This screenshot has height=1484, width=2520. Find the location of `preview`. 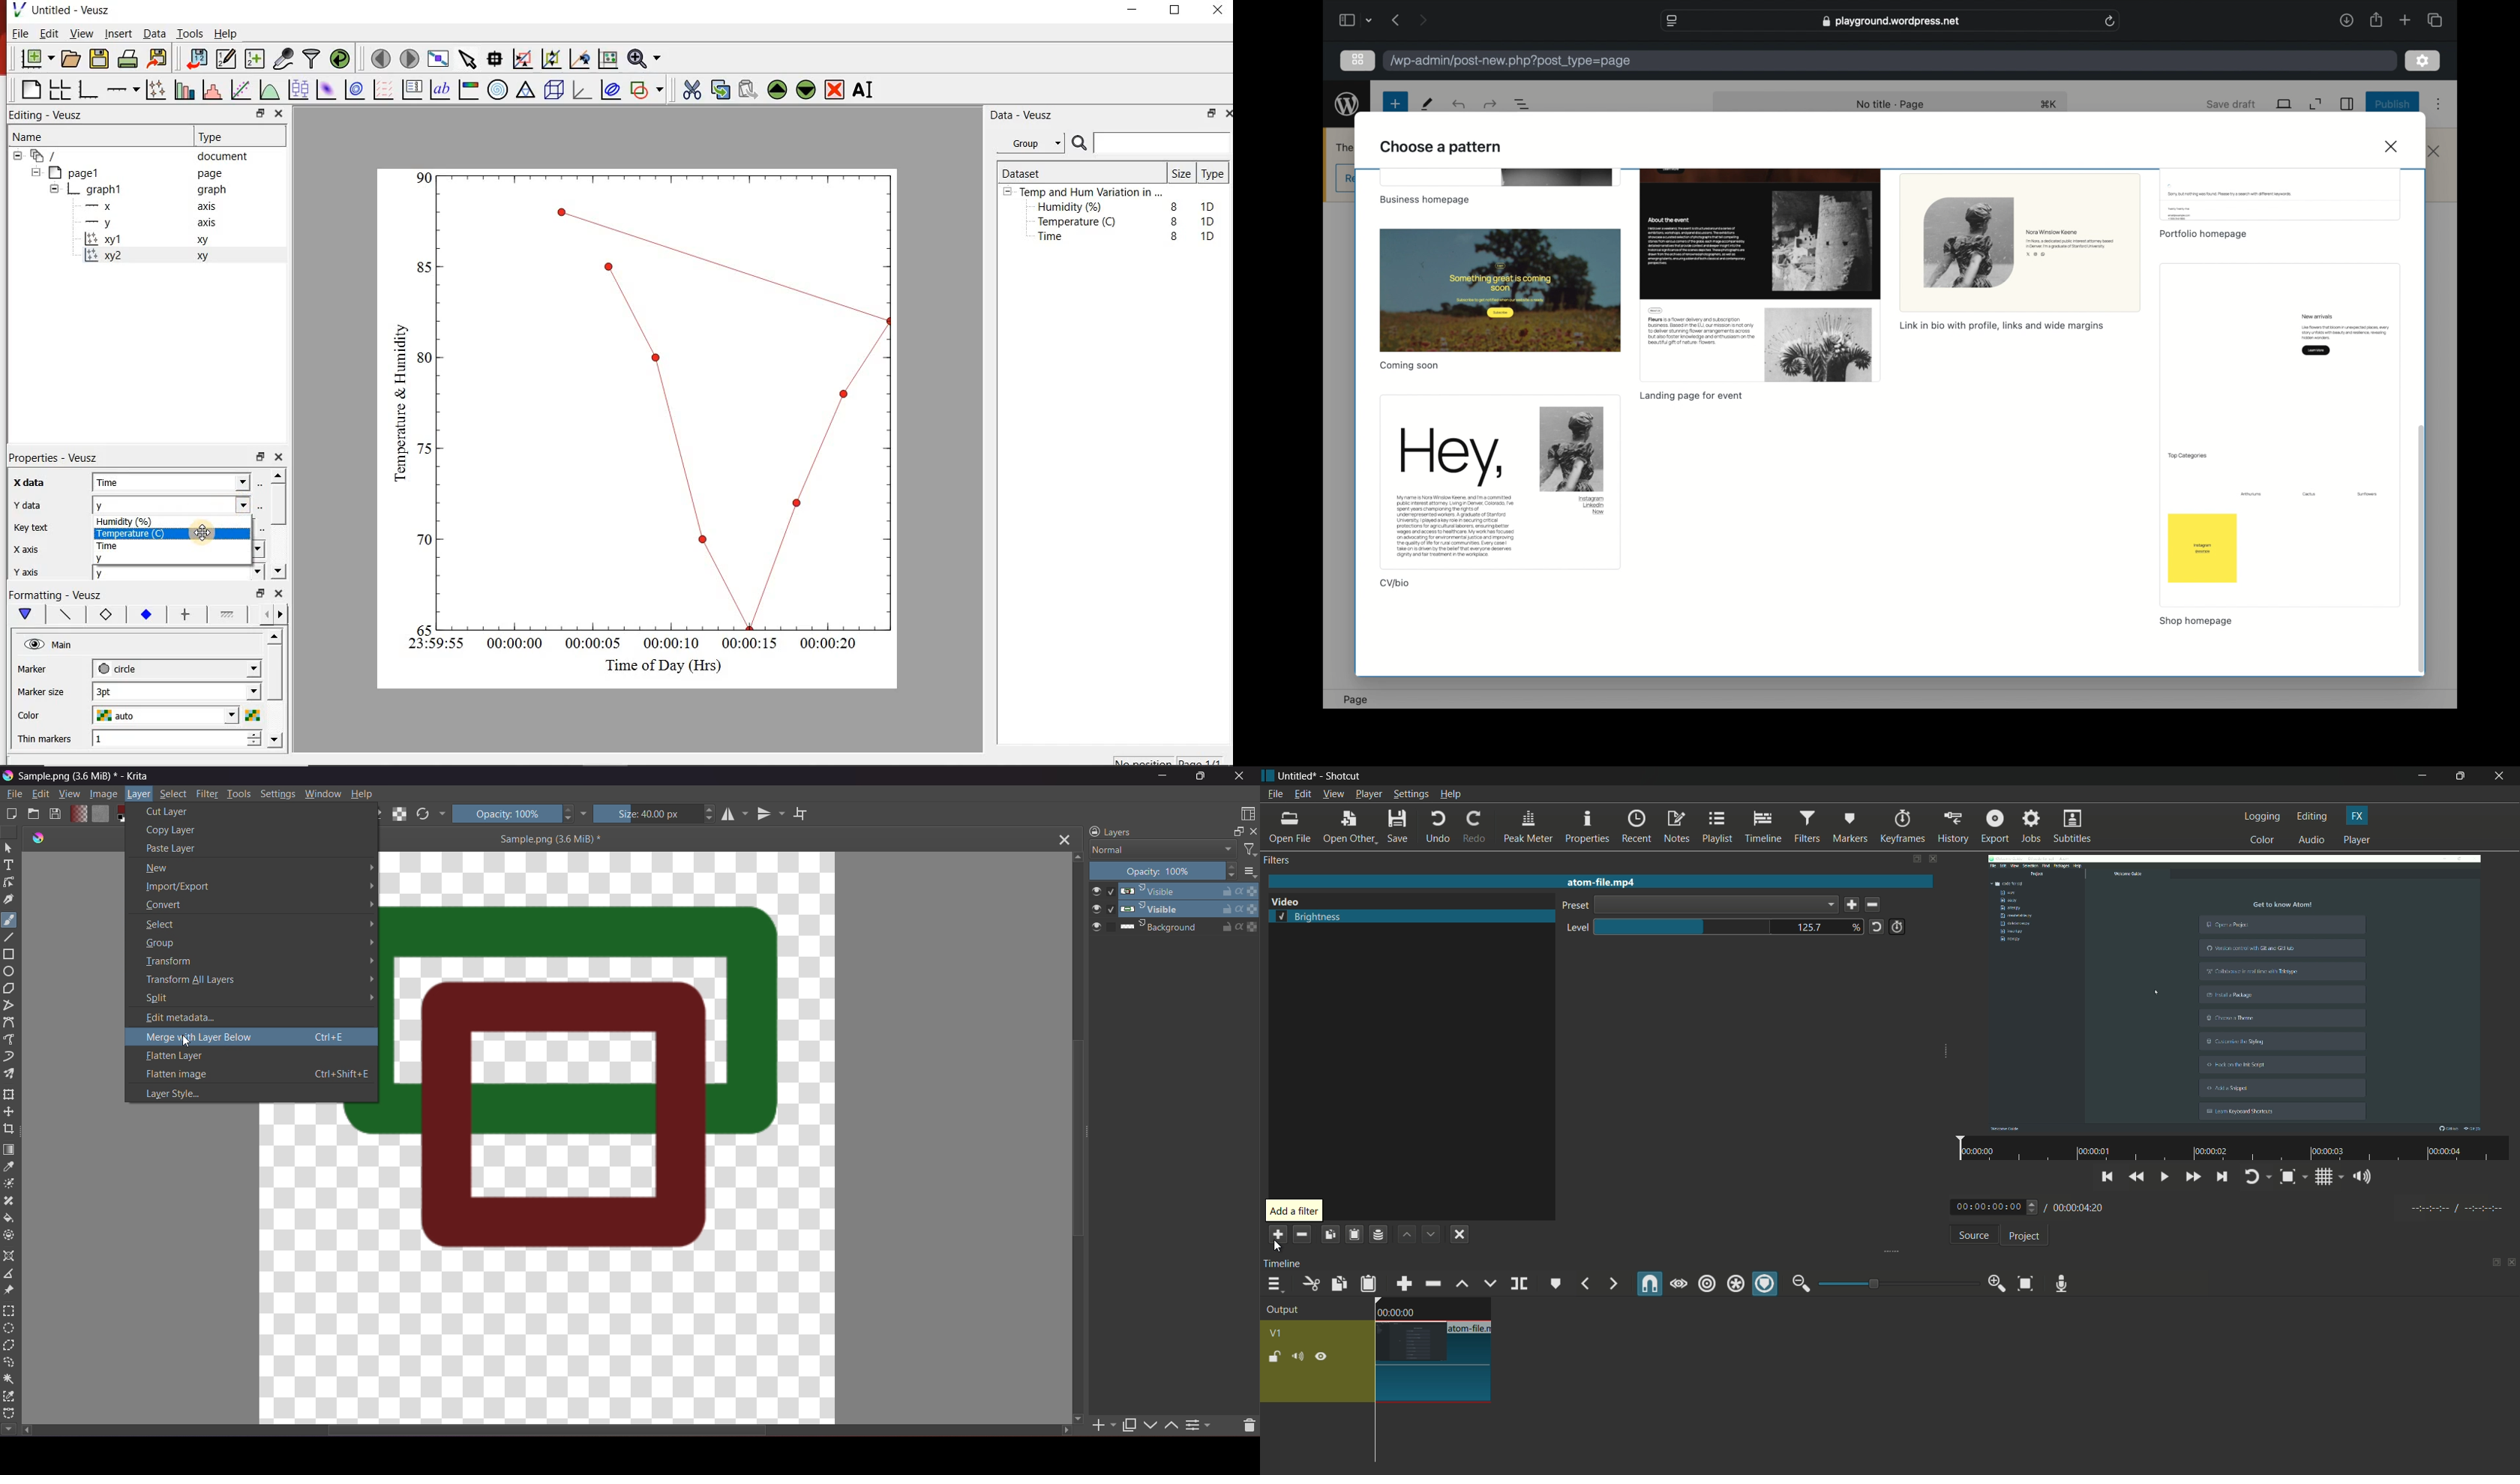

preview is located at coordinates (1501, 289).